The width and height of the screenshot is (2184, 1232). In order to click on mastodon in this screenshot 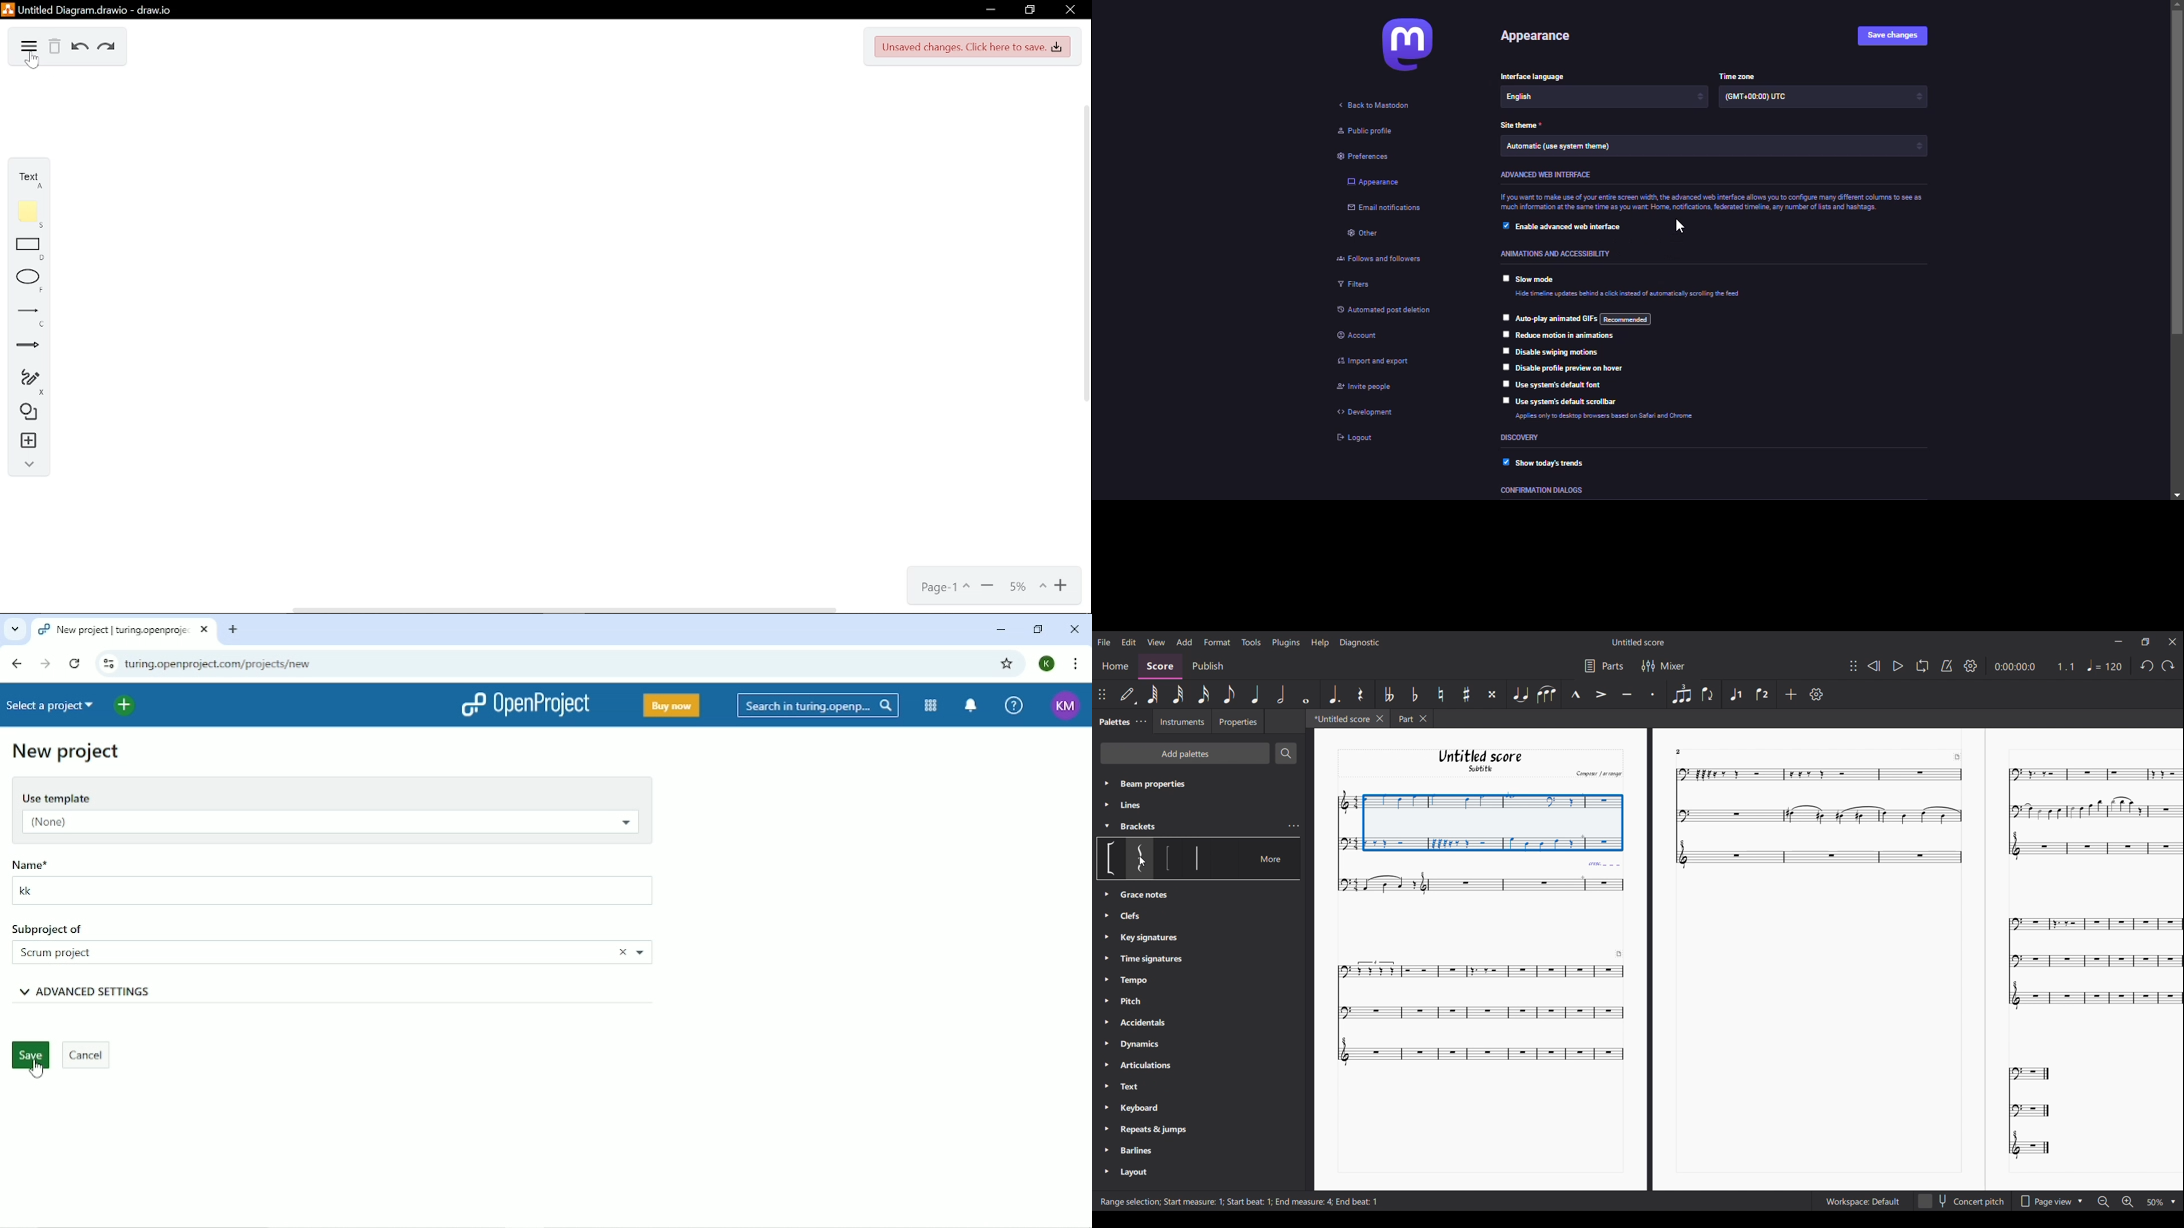, I will do `click(1409, 47)`.